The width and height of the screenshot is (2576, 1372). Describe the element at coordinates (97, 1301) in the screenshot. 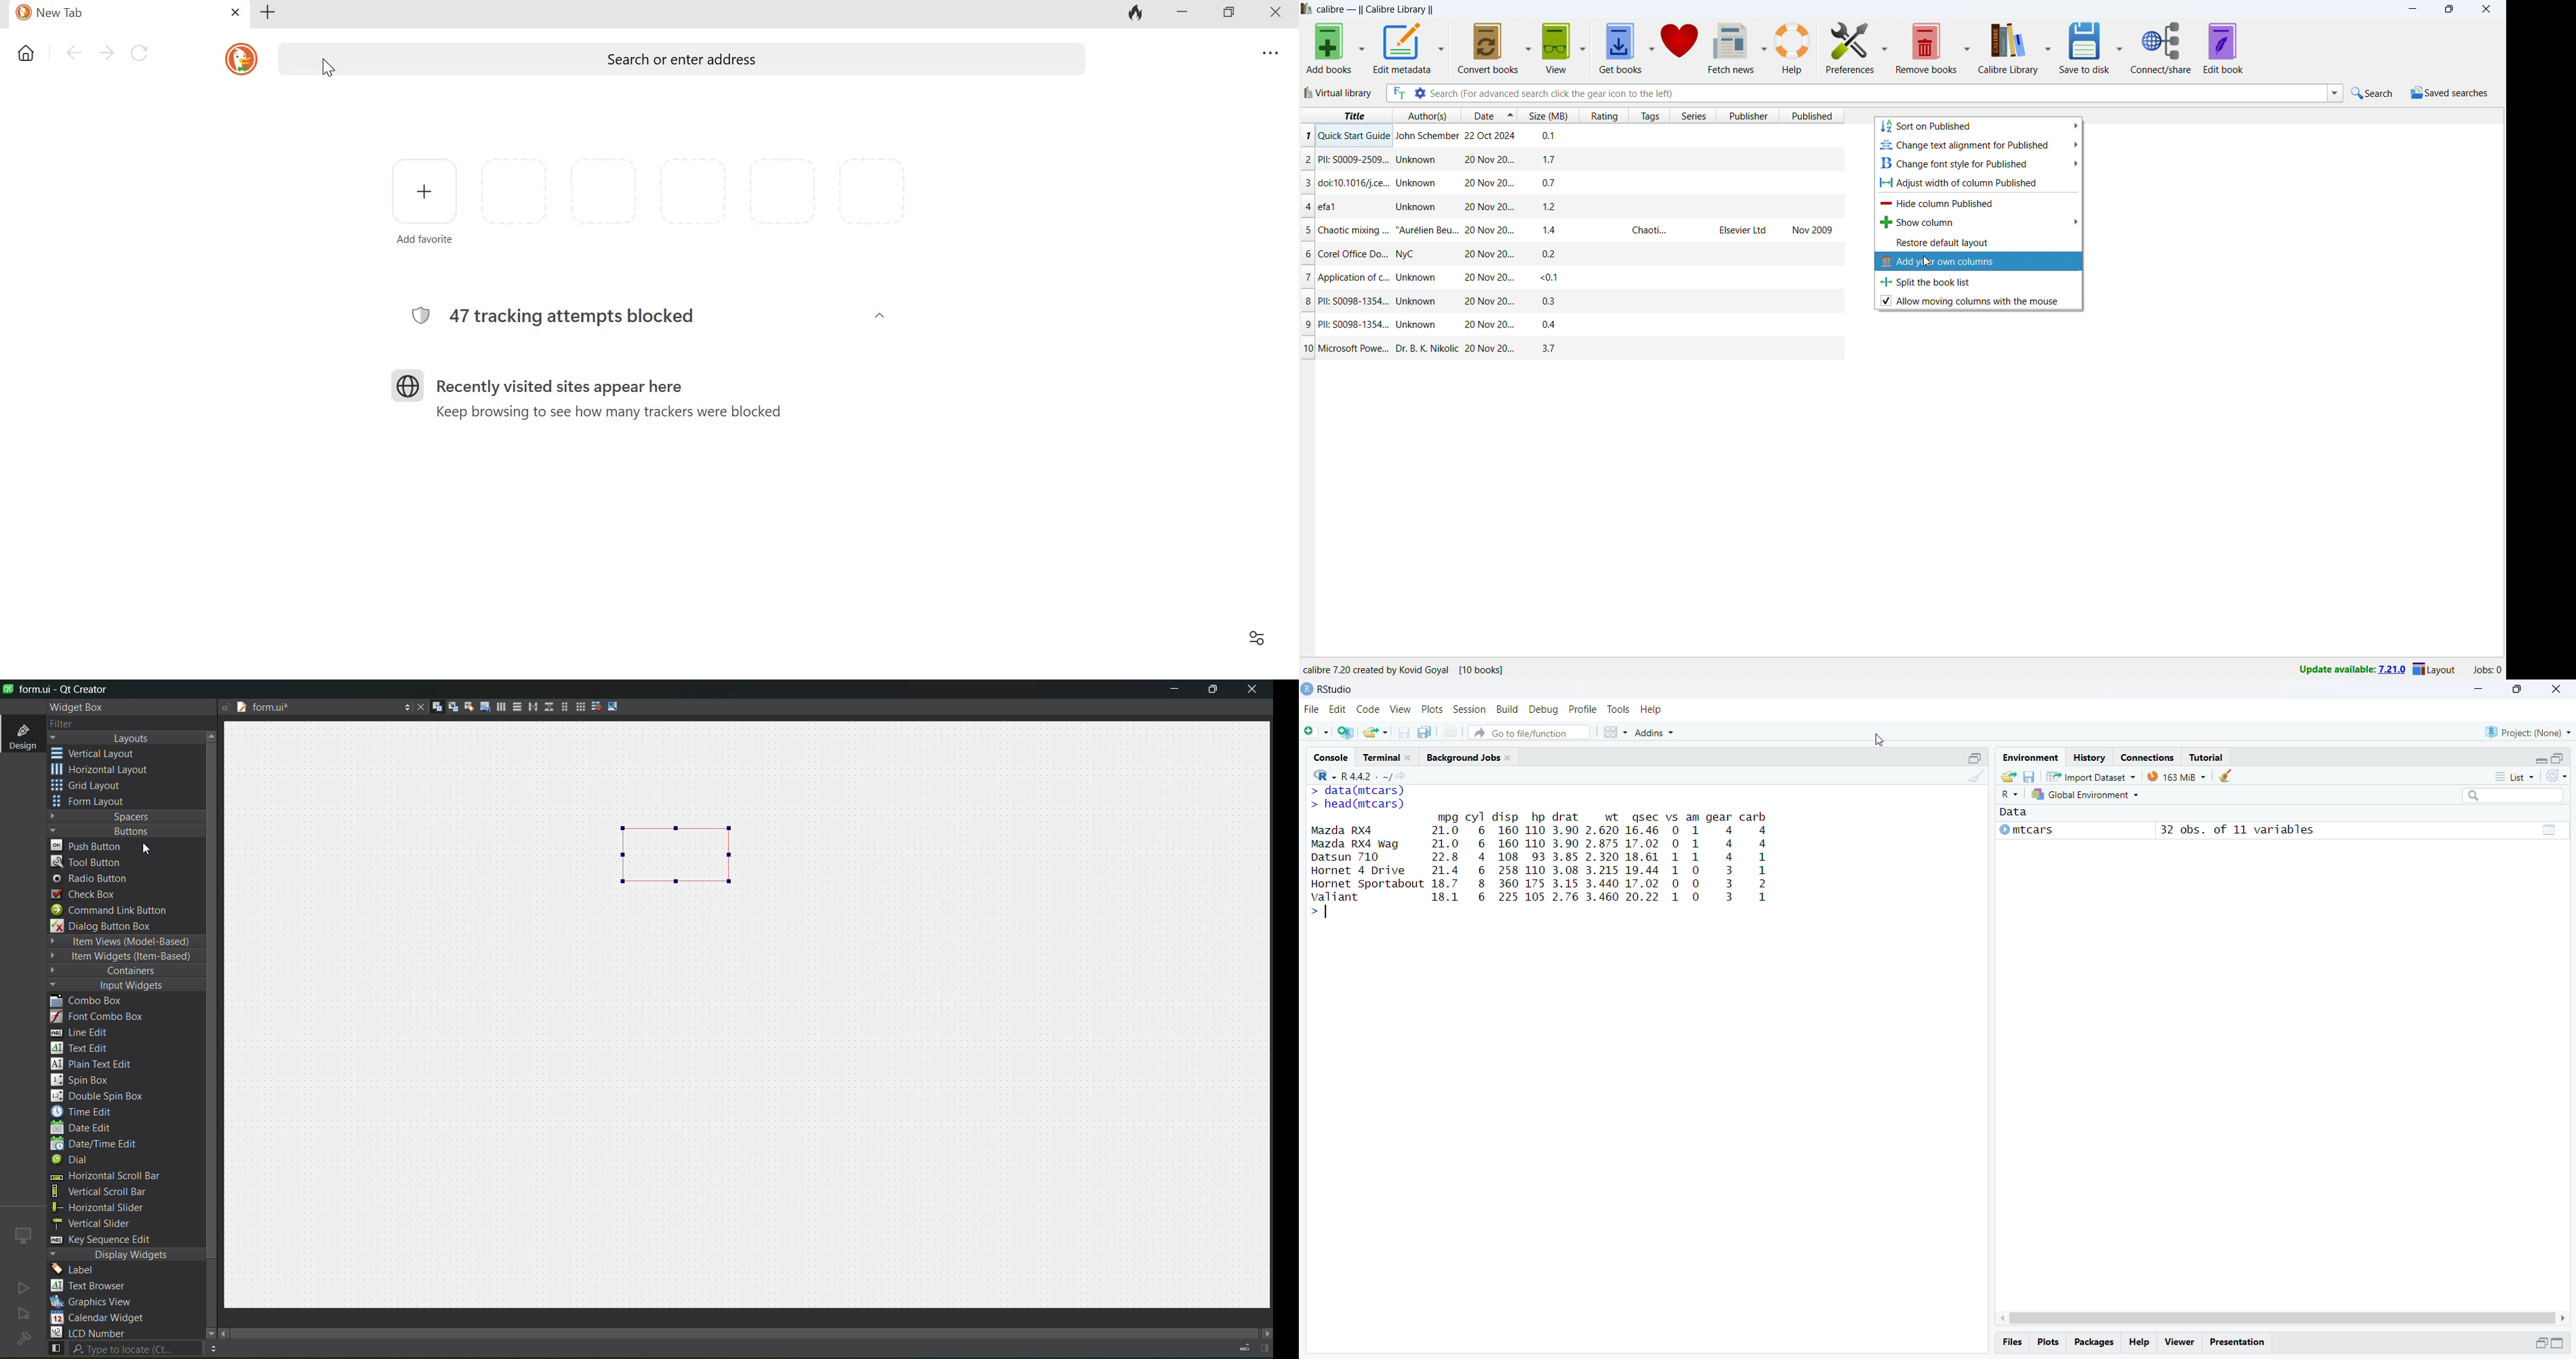

I see `graphics` at that location.